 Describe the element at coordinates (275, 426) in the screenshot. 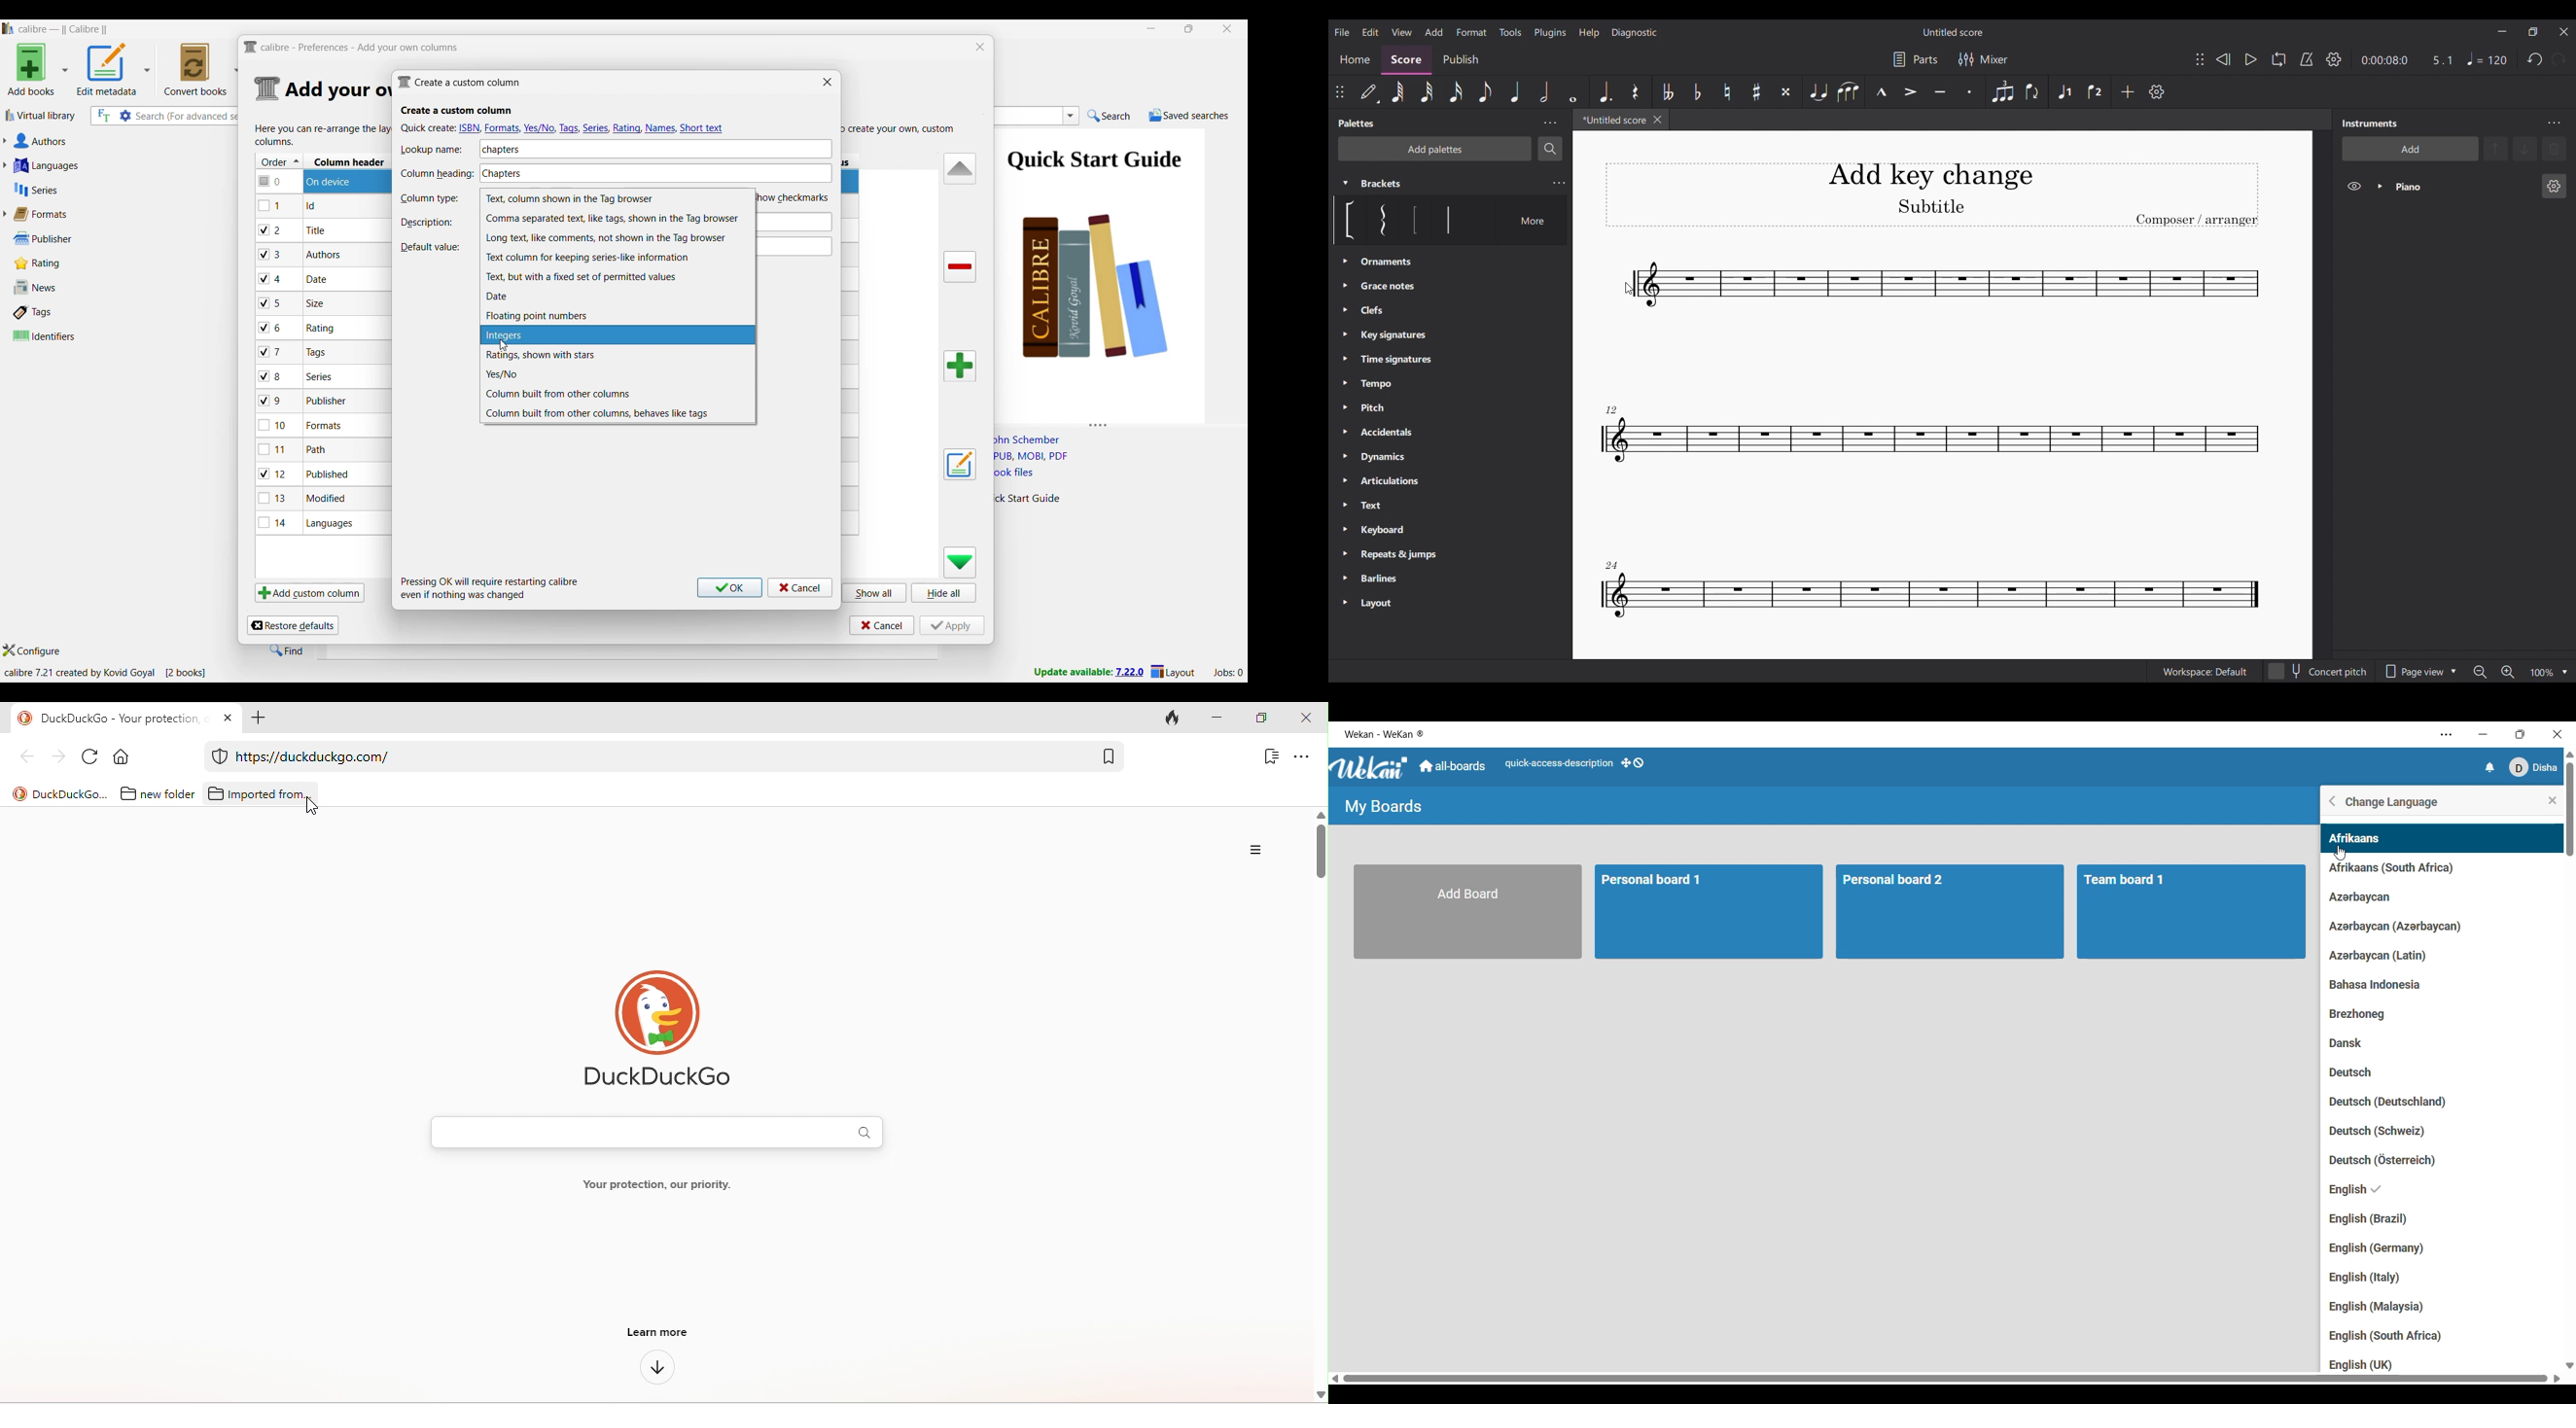

I see `checkbox - 10` at that location.